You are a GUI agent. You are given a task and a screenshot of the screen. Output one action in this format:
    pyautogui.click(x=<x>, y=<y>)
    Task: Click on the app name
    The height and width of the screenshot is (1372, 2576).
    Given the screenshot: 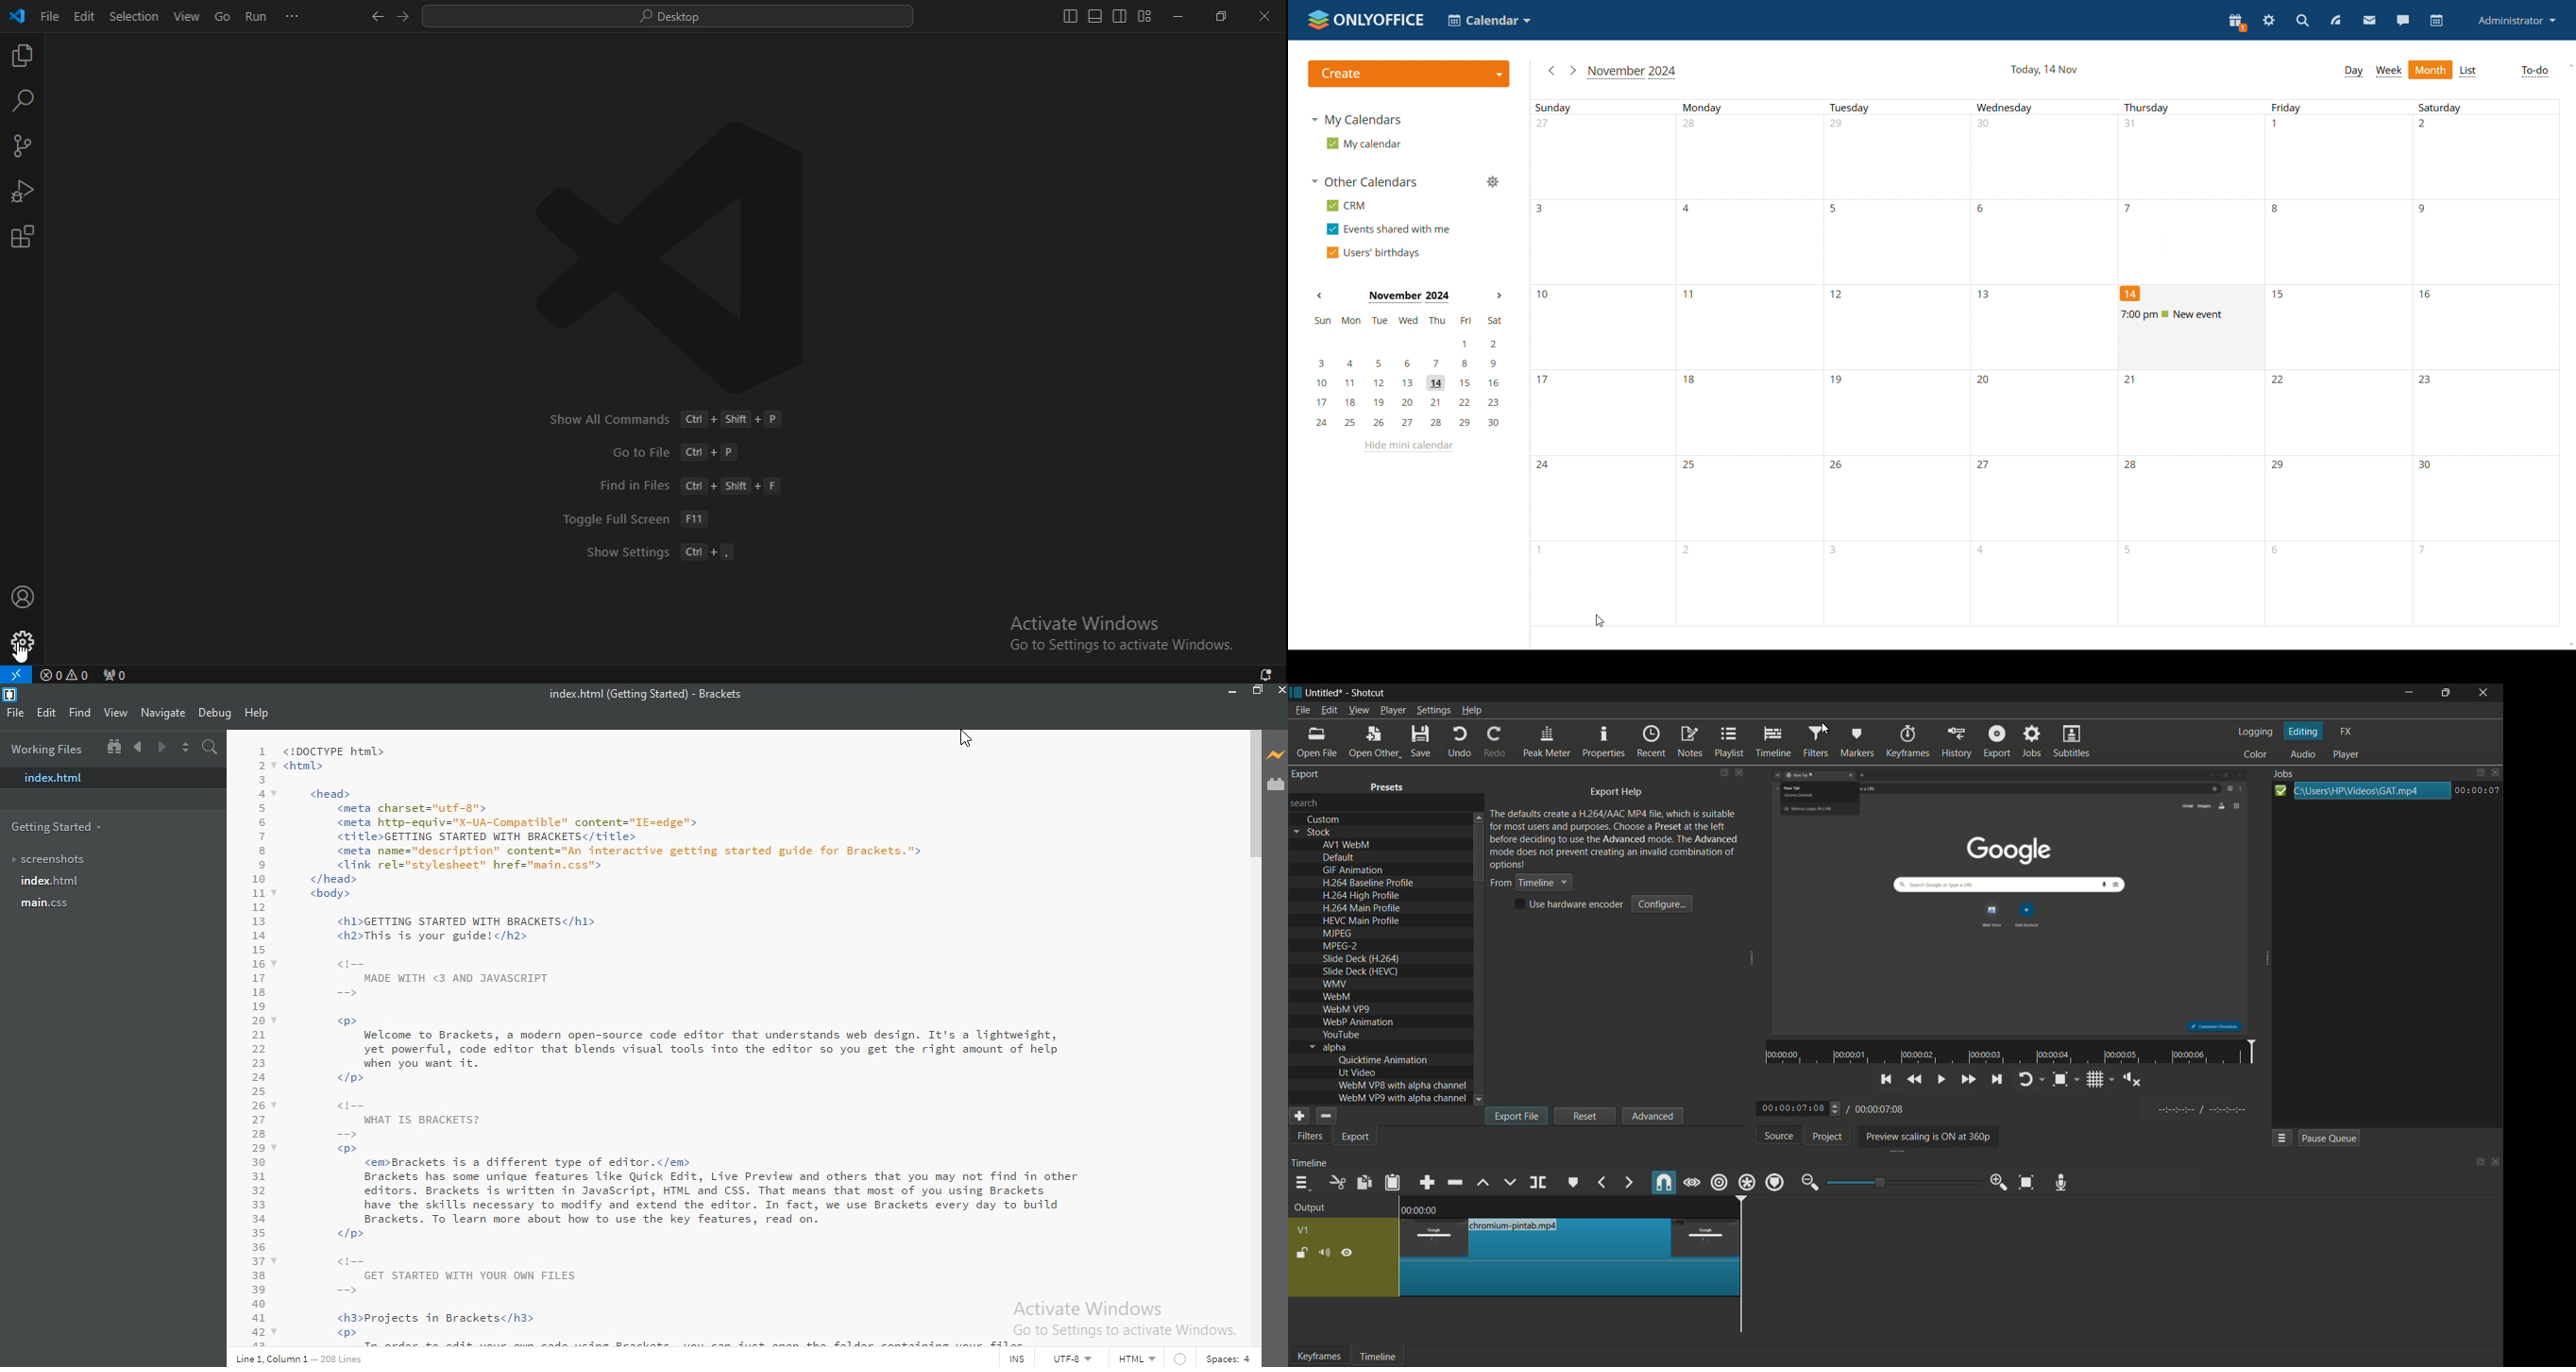 What is the action you would take?
    pyautogui.click(x=1367, y=692)
    